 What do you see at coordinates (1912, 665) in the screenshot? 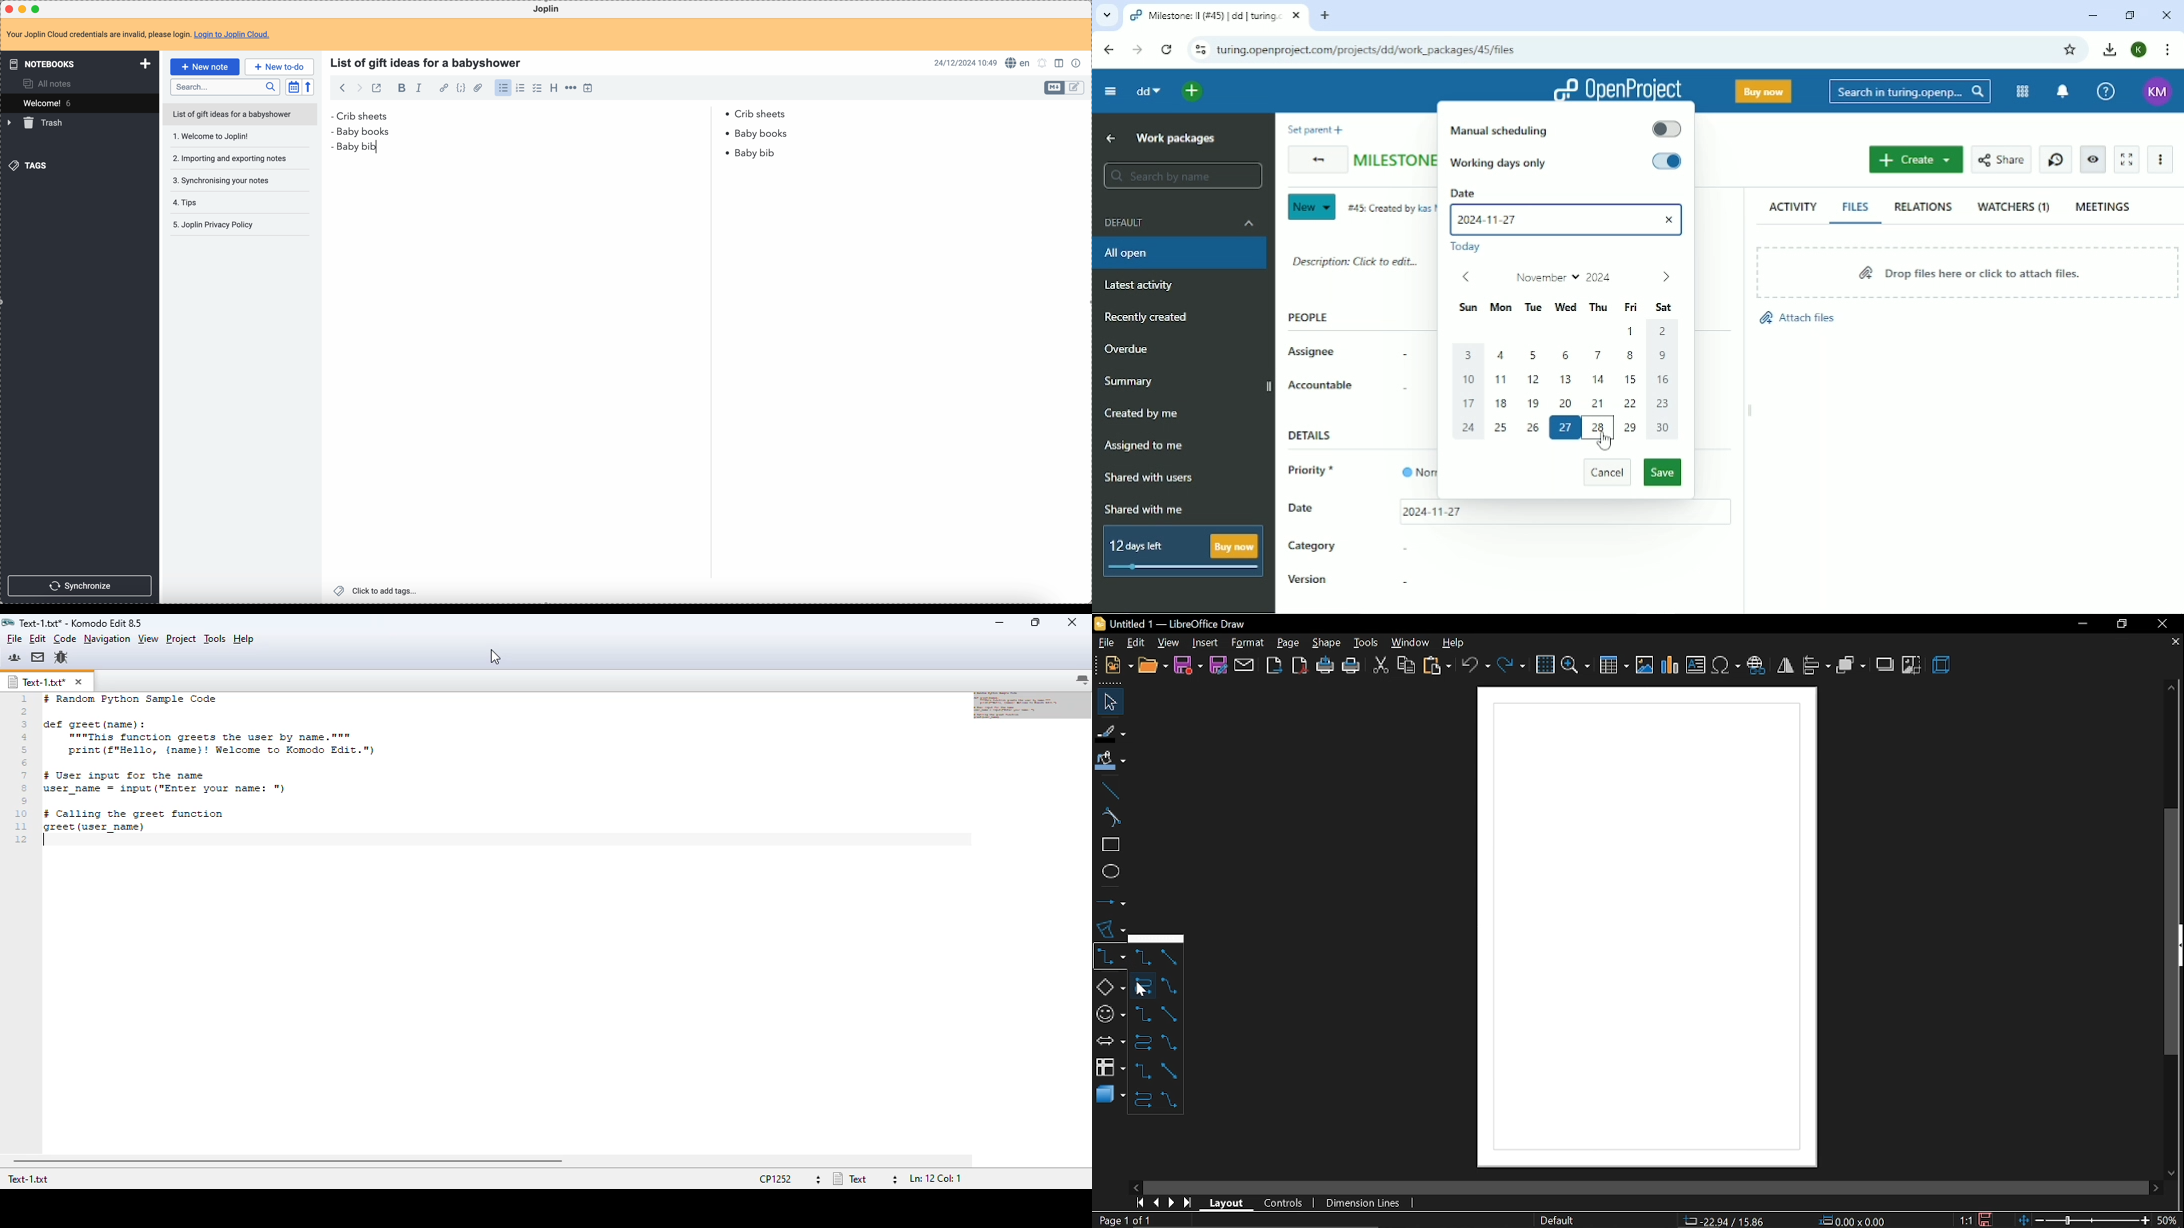
I see `crop` at bounding box center [1912, 665].